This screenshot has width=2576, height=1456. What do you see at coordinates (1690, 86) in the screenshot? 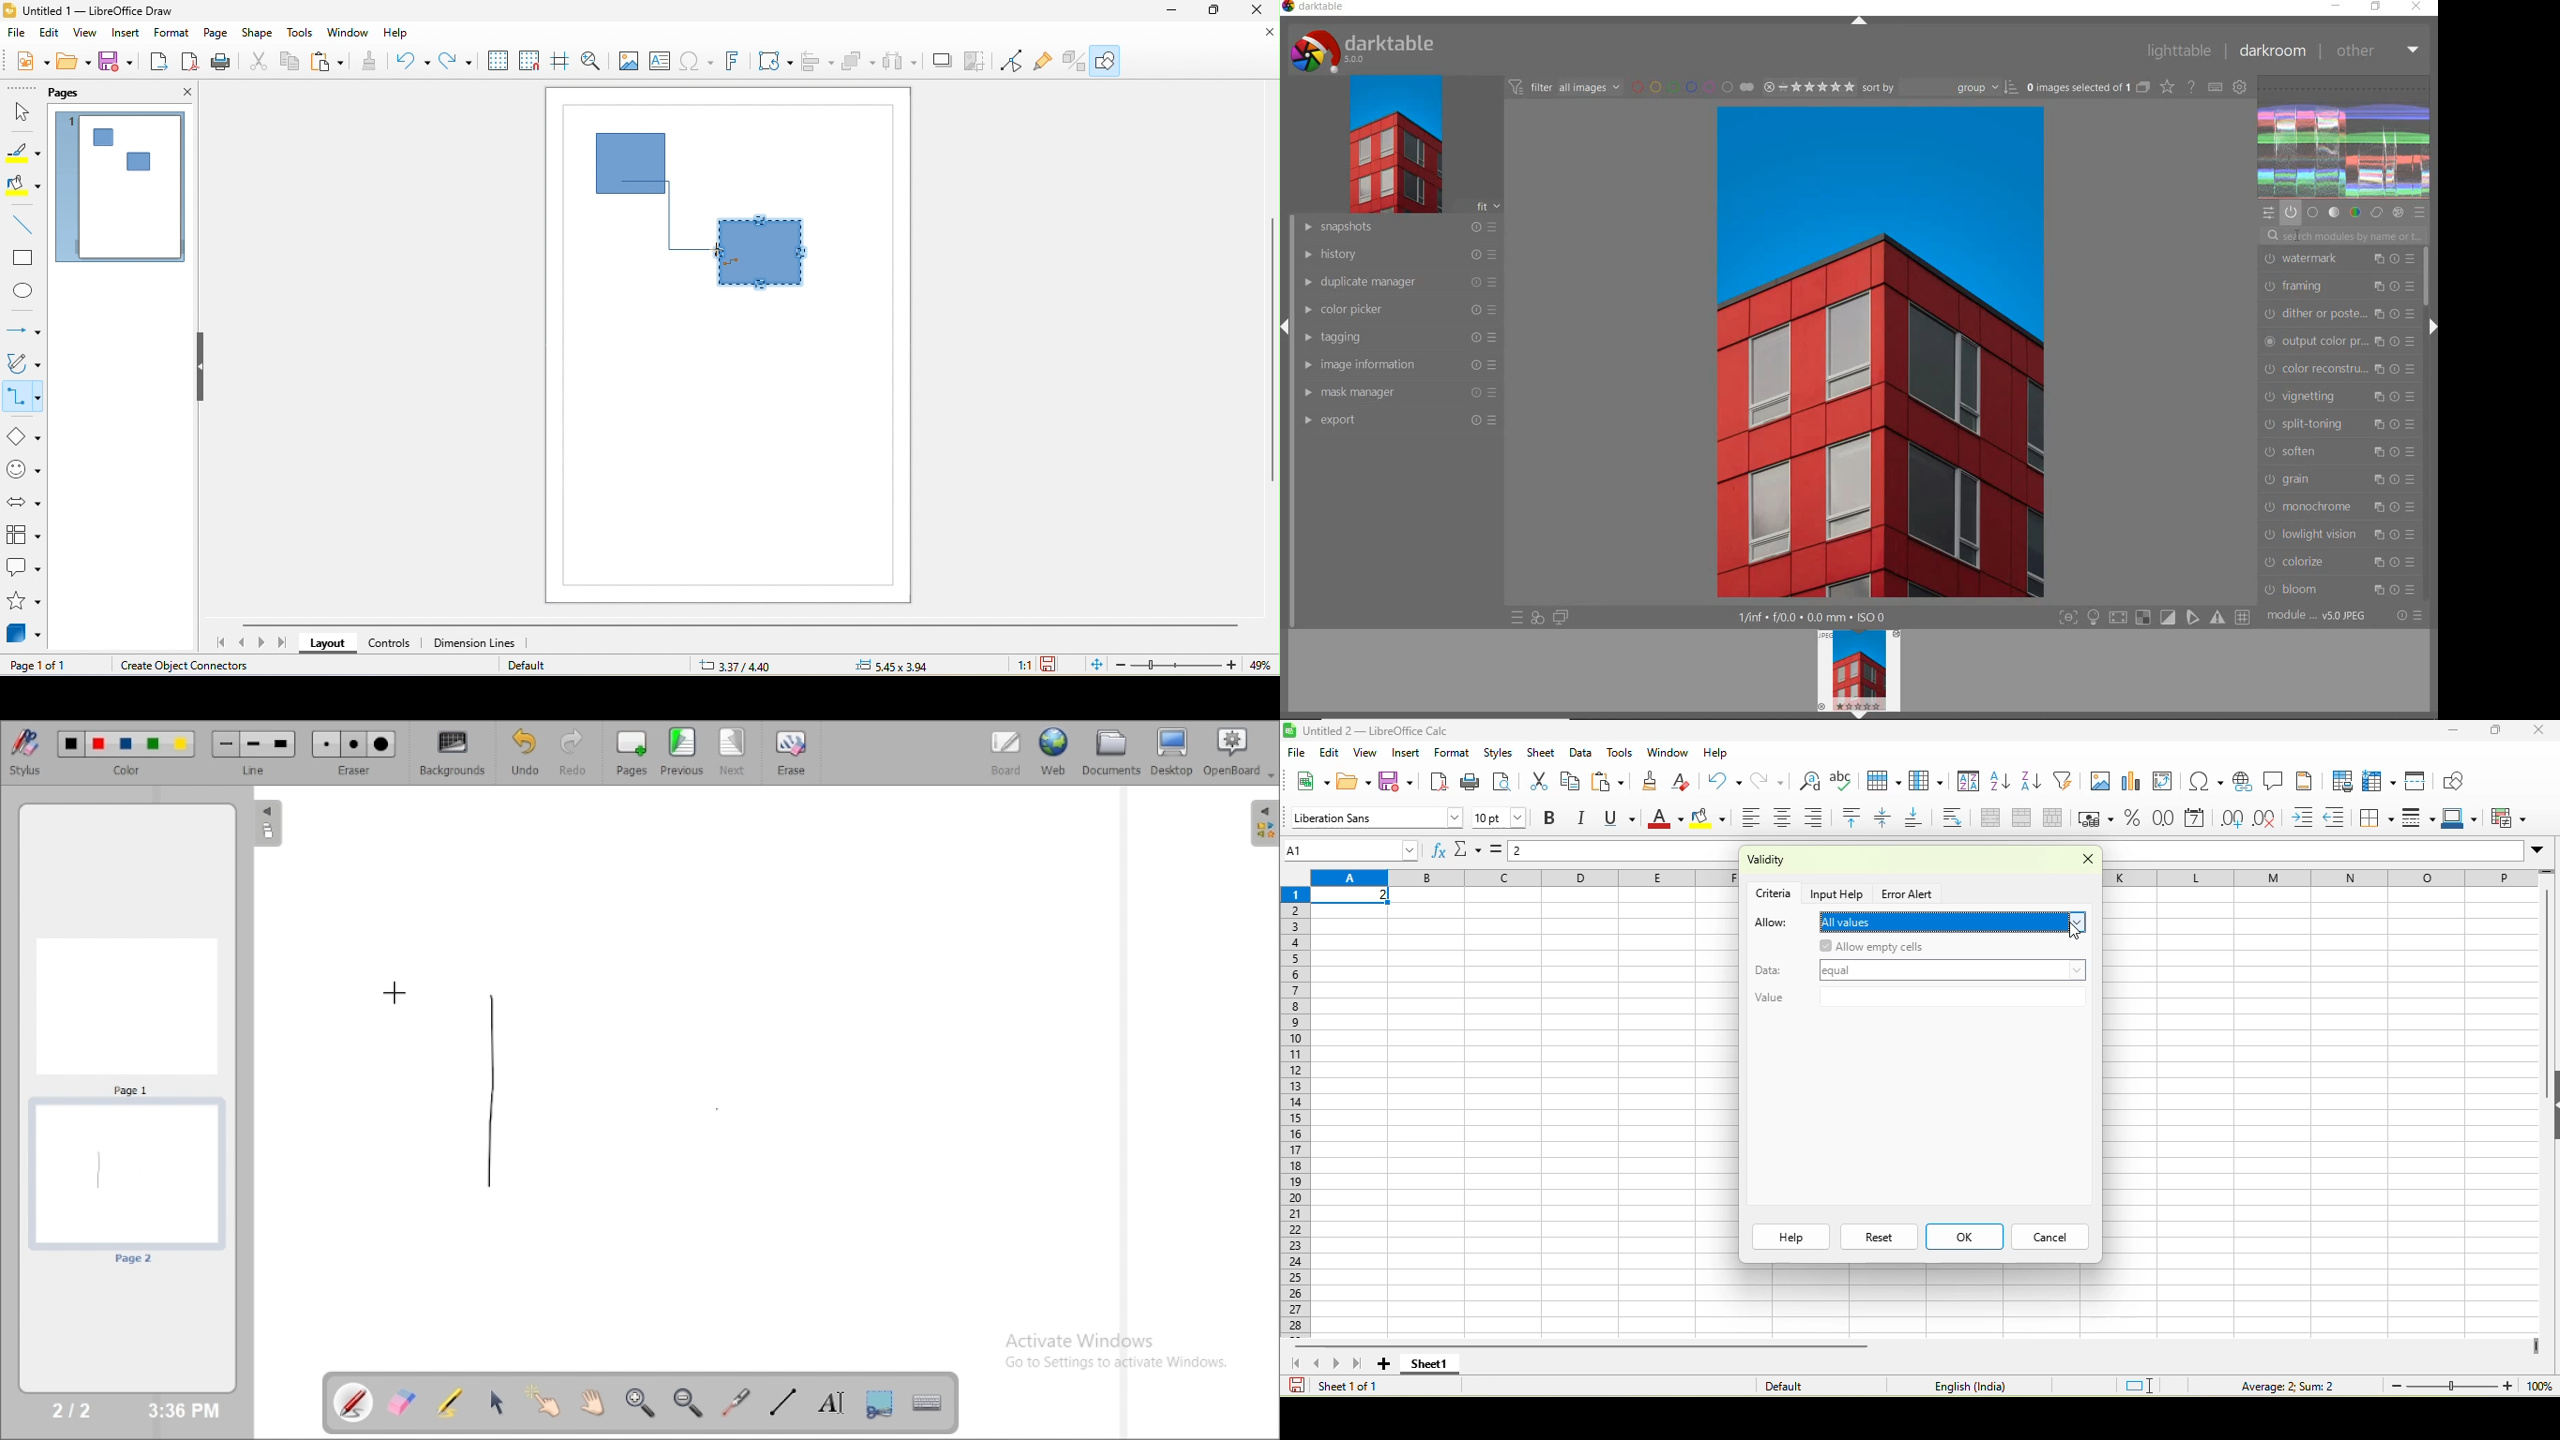
I see `filter by image color label` at bounding box center [1690, 86].